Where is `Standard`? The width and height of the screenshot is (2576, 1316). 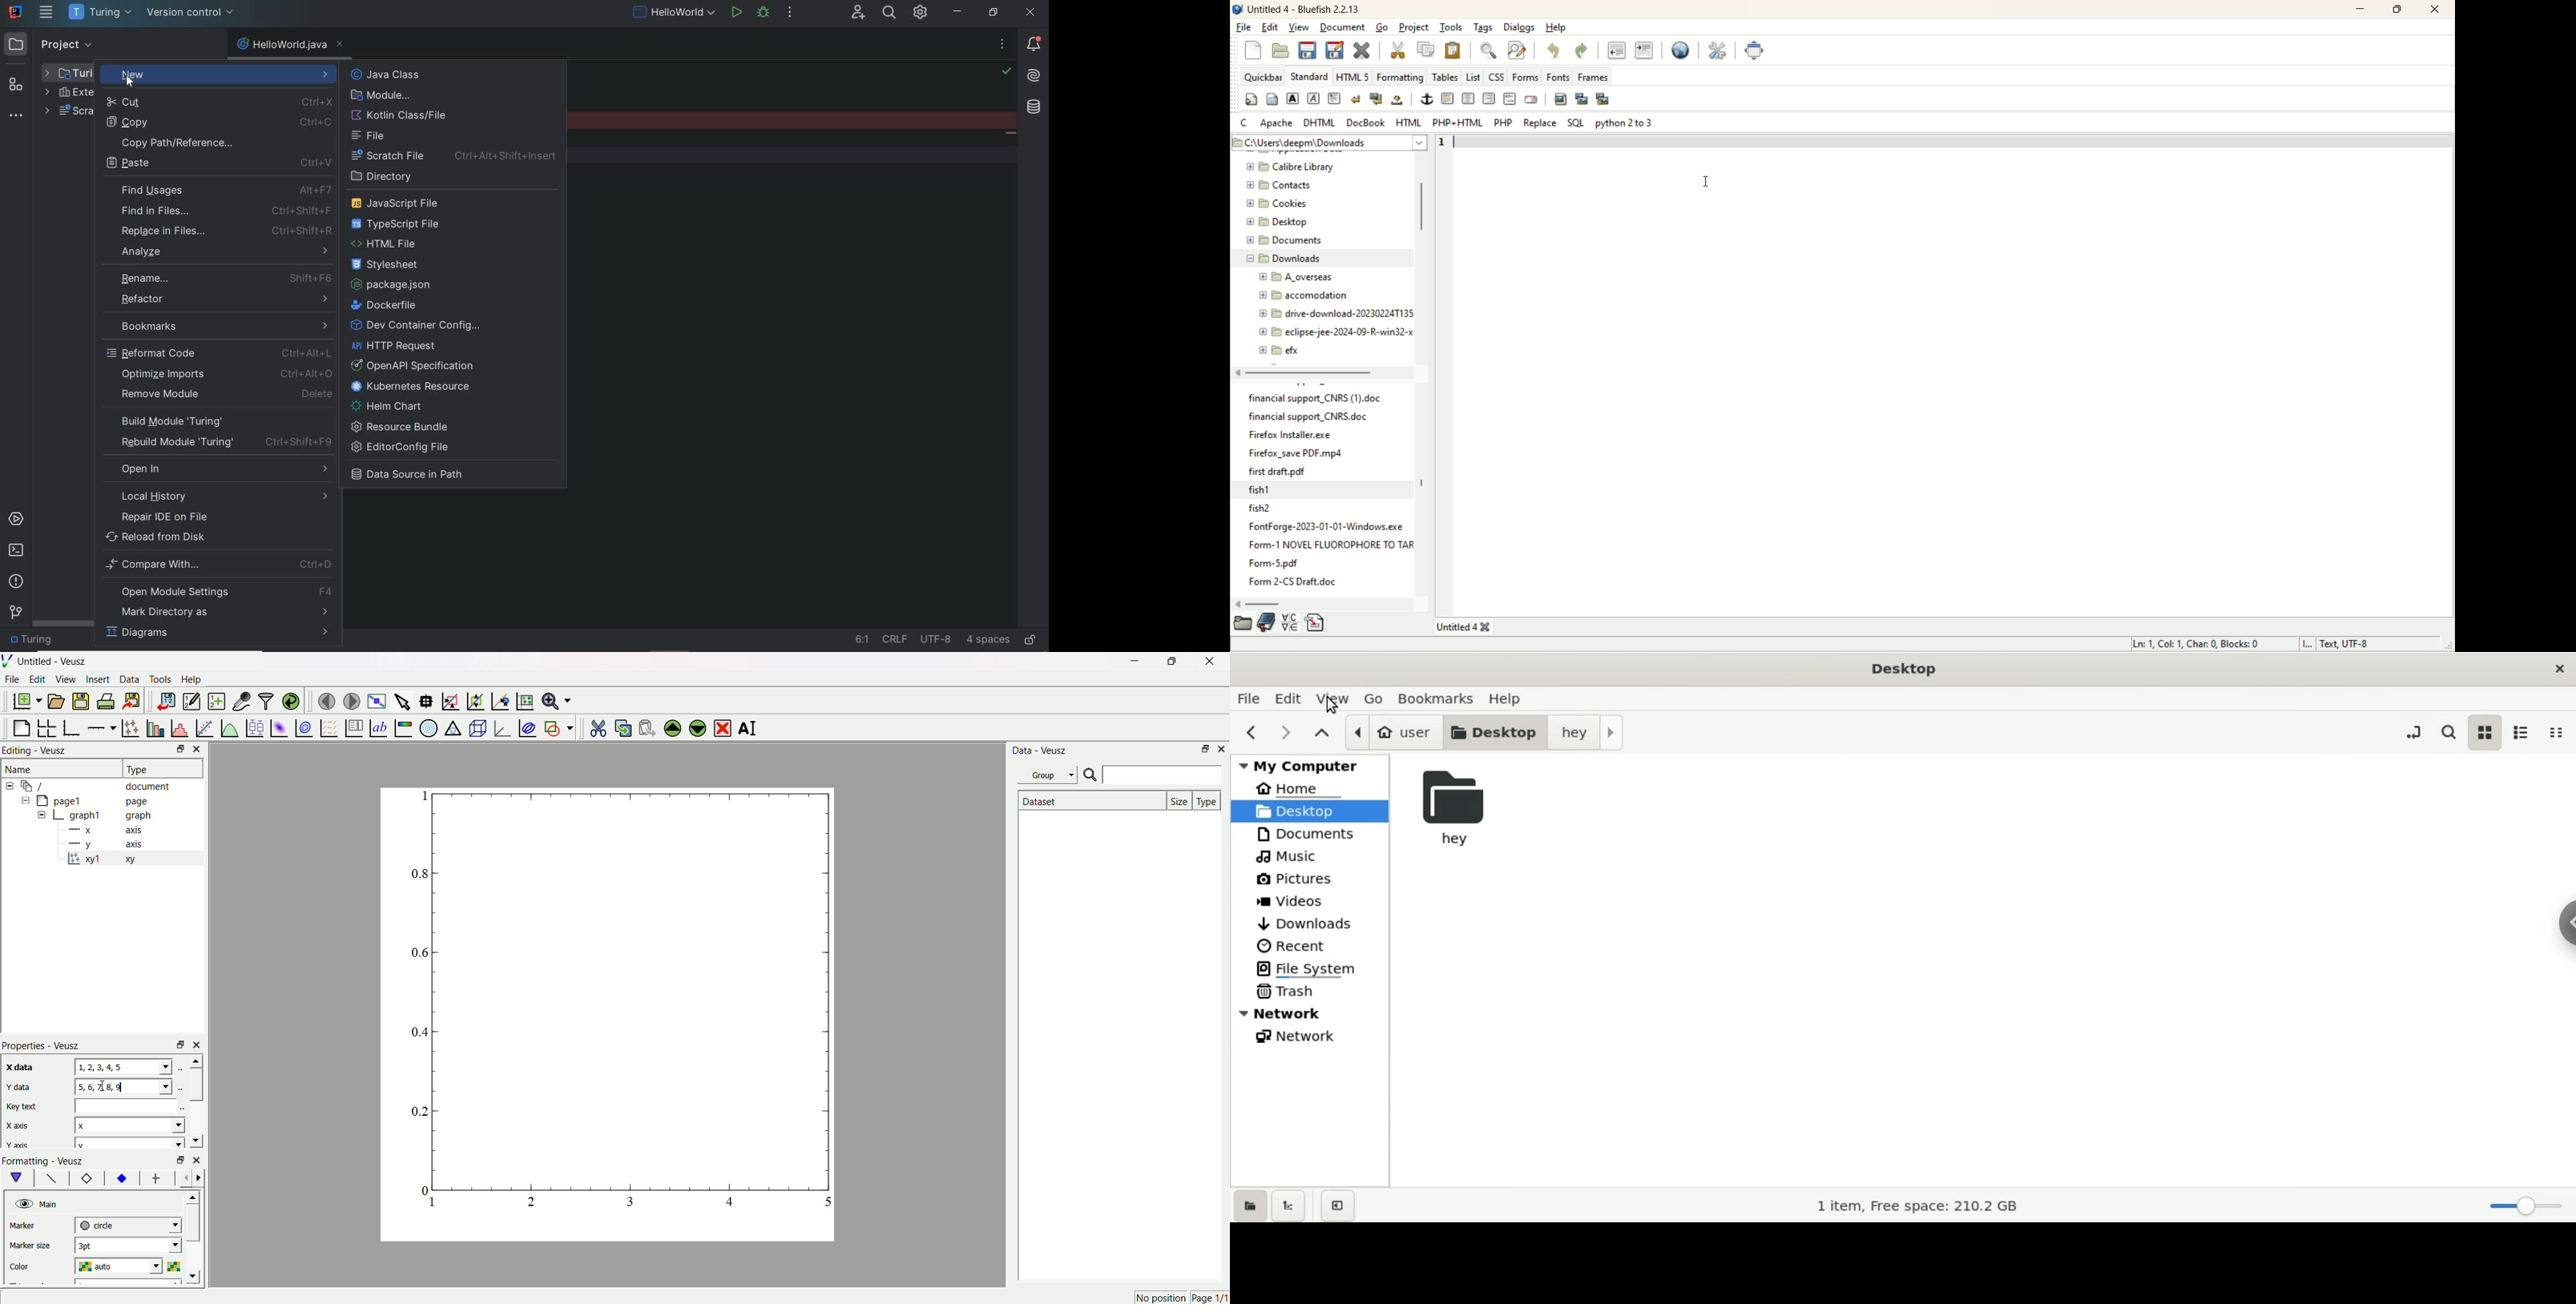
Standard is located at coordinates (1308, 75).